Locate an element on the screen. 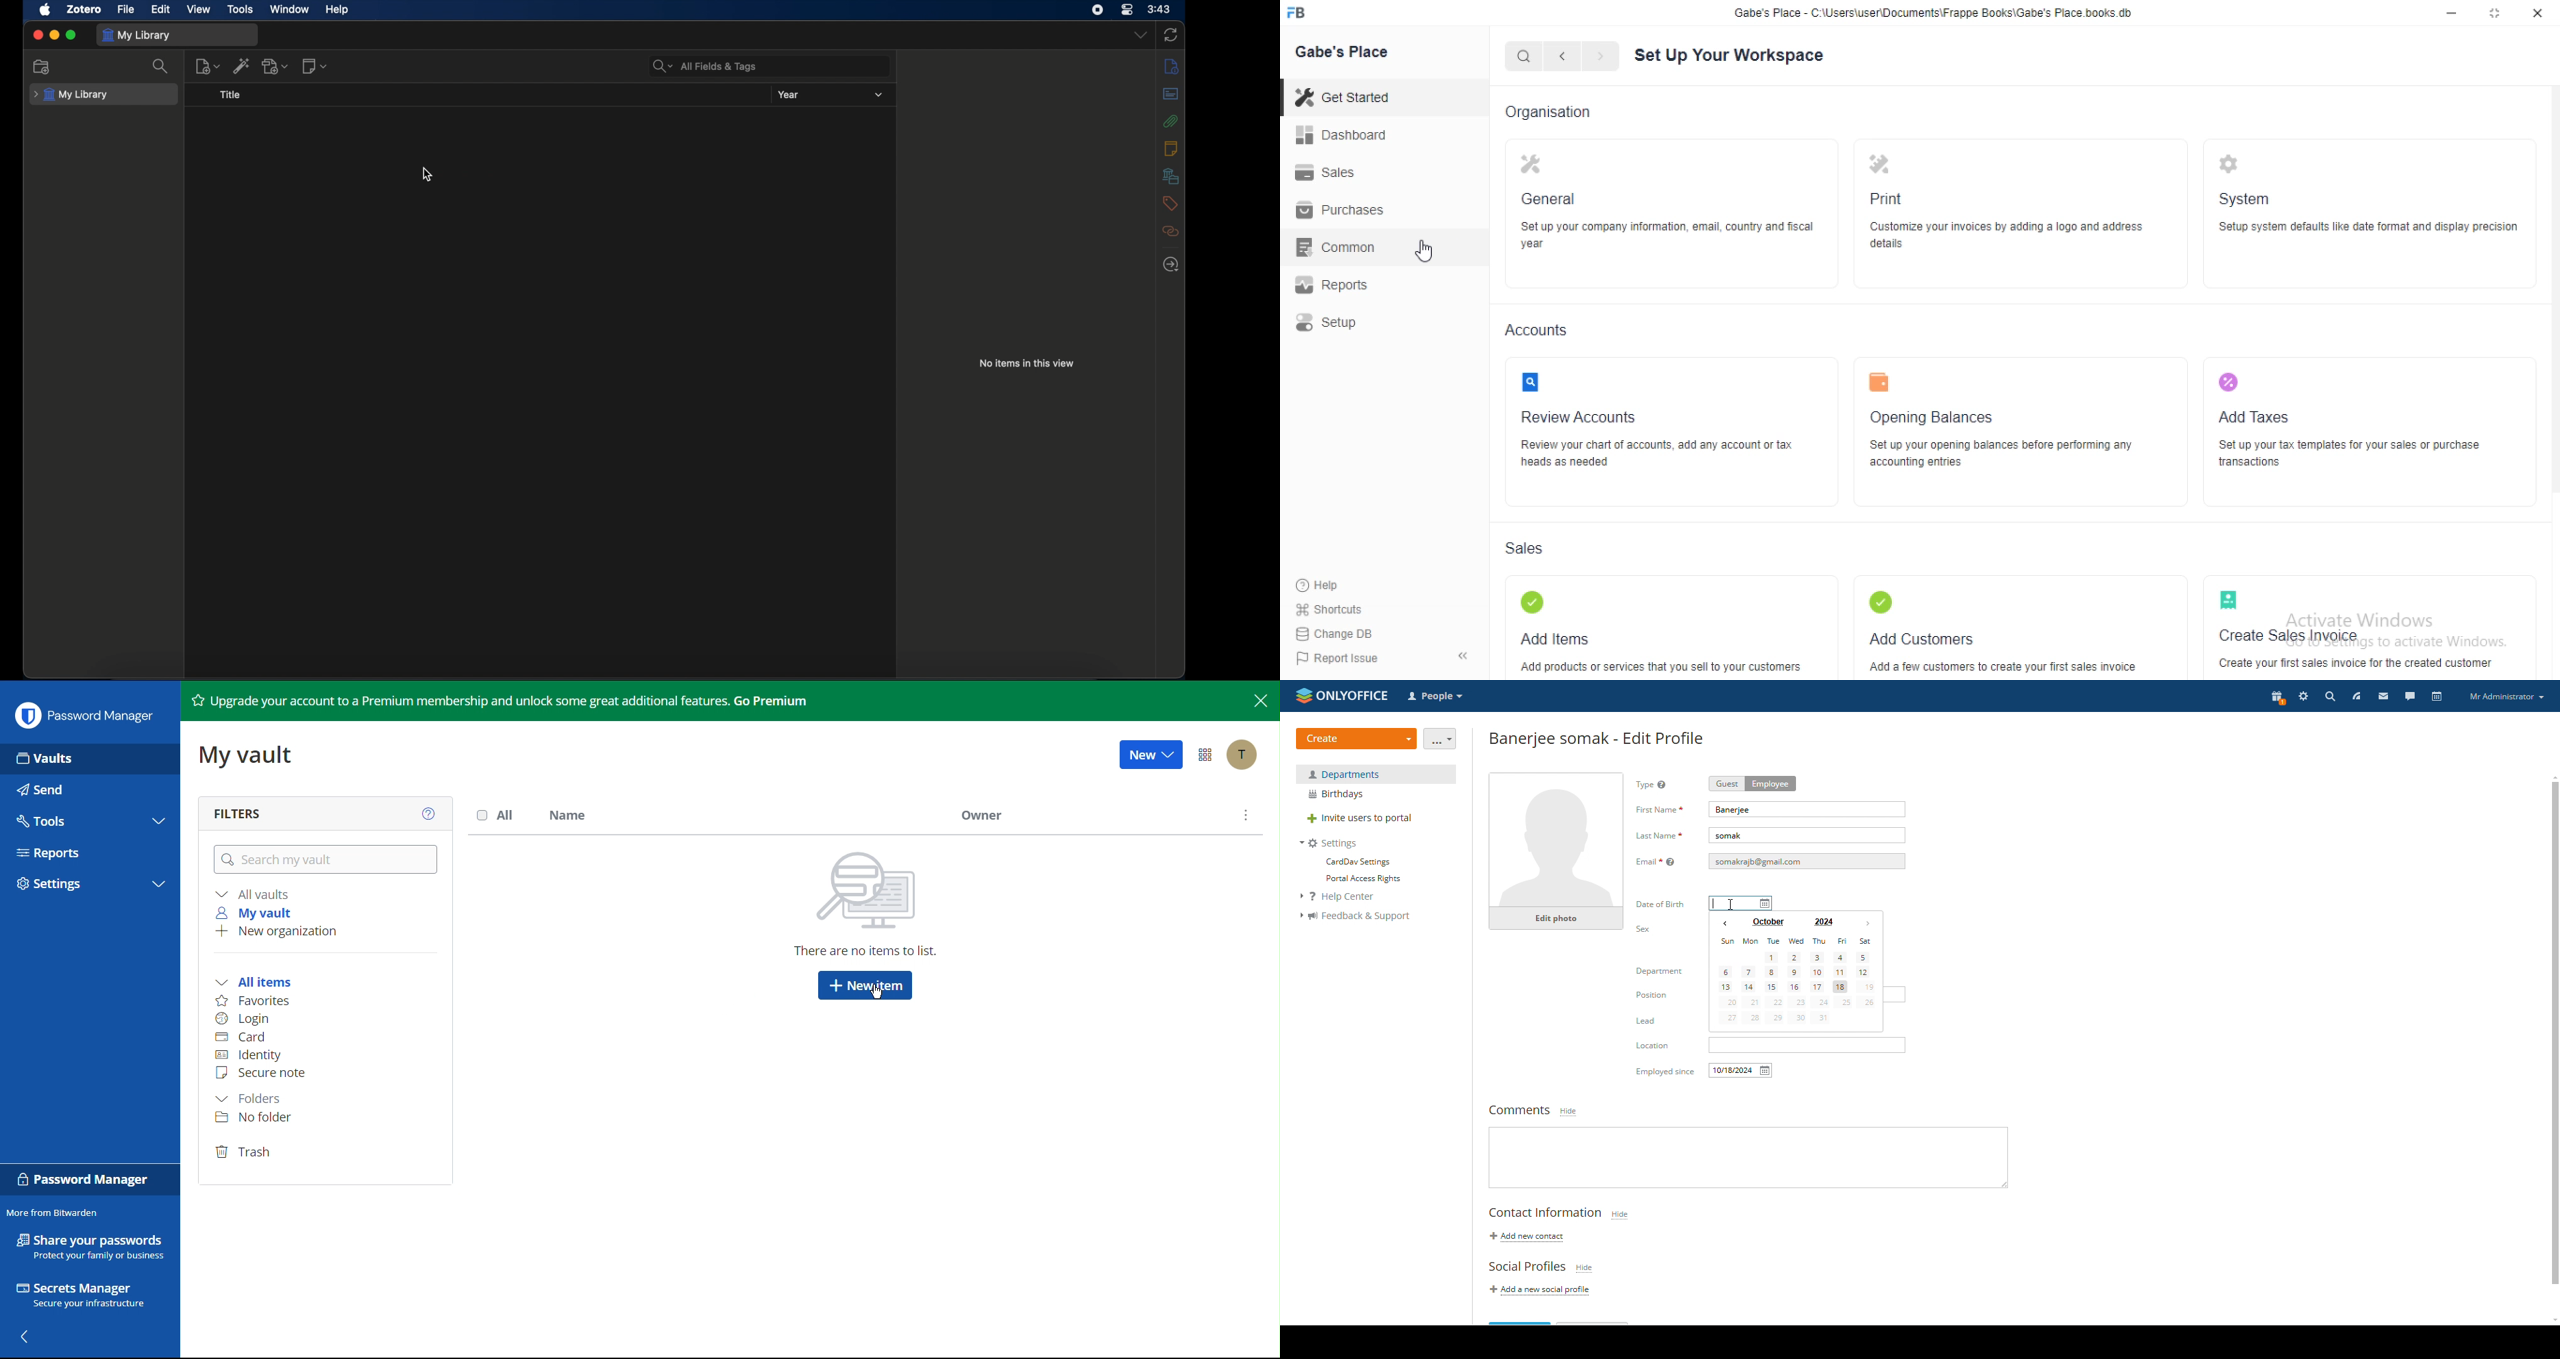 The width and height of the screenshot is (2576, 1372). Dashboard is located at coordinates (1345, 135).